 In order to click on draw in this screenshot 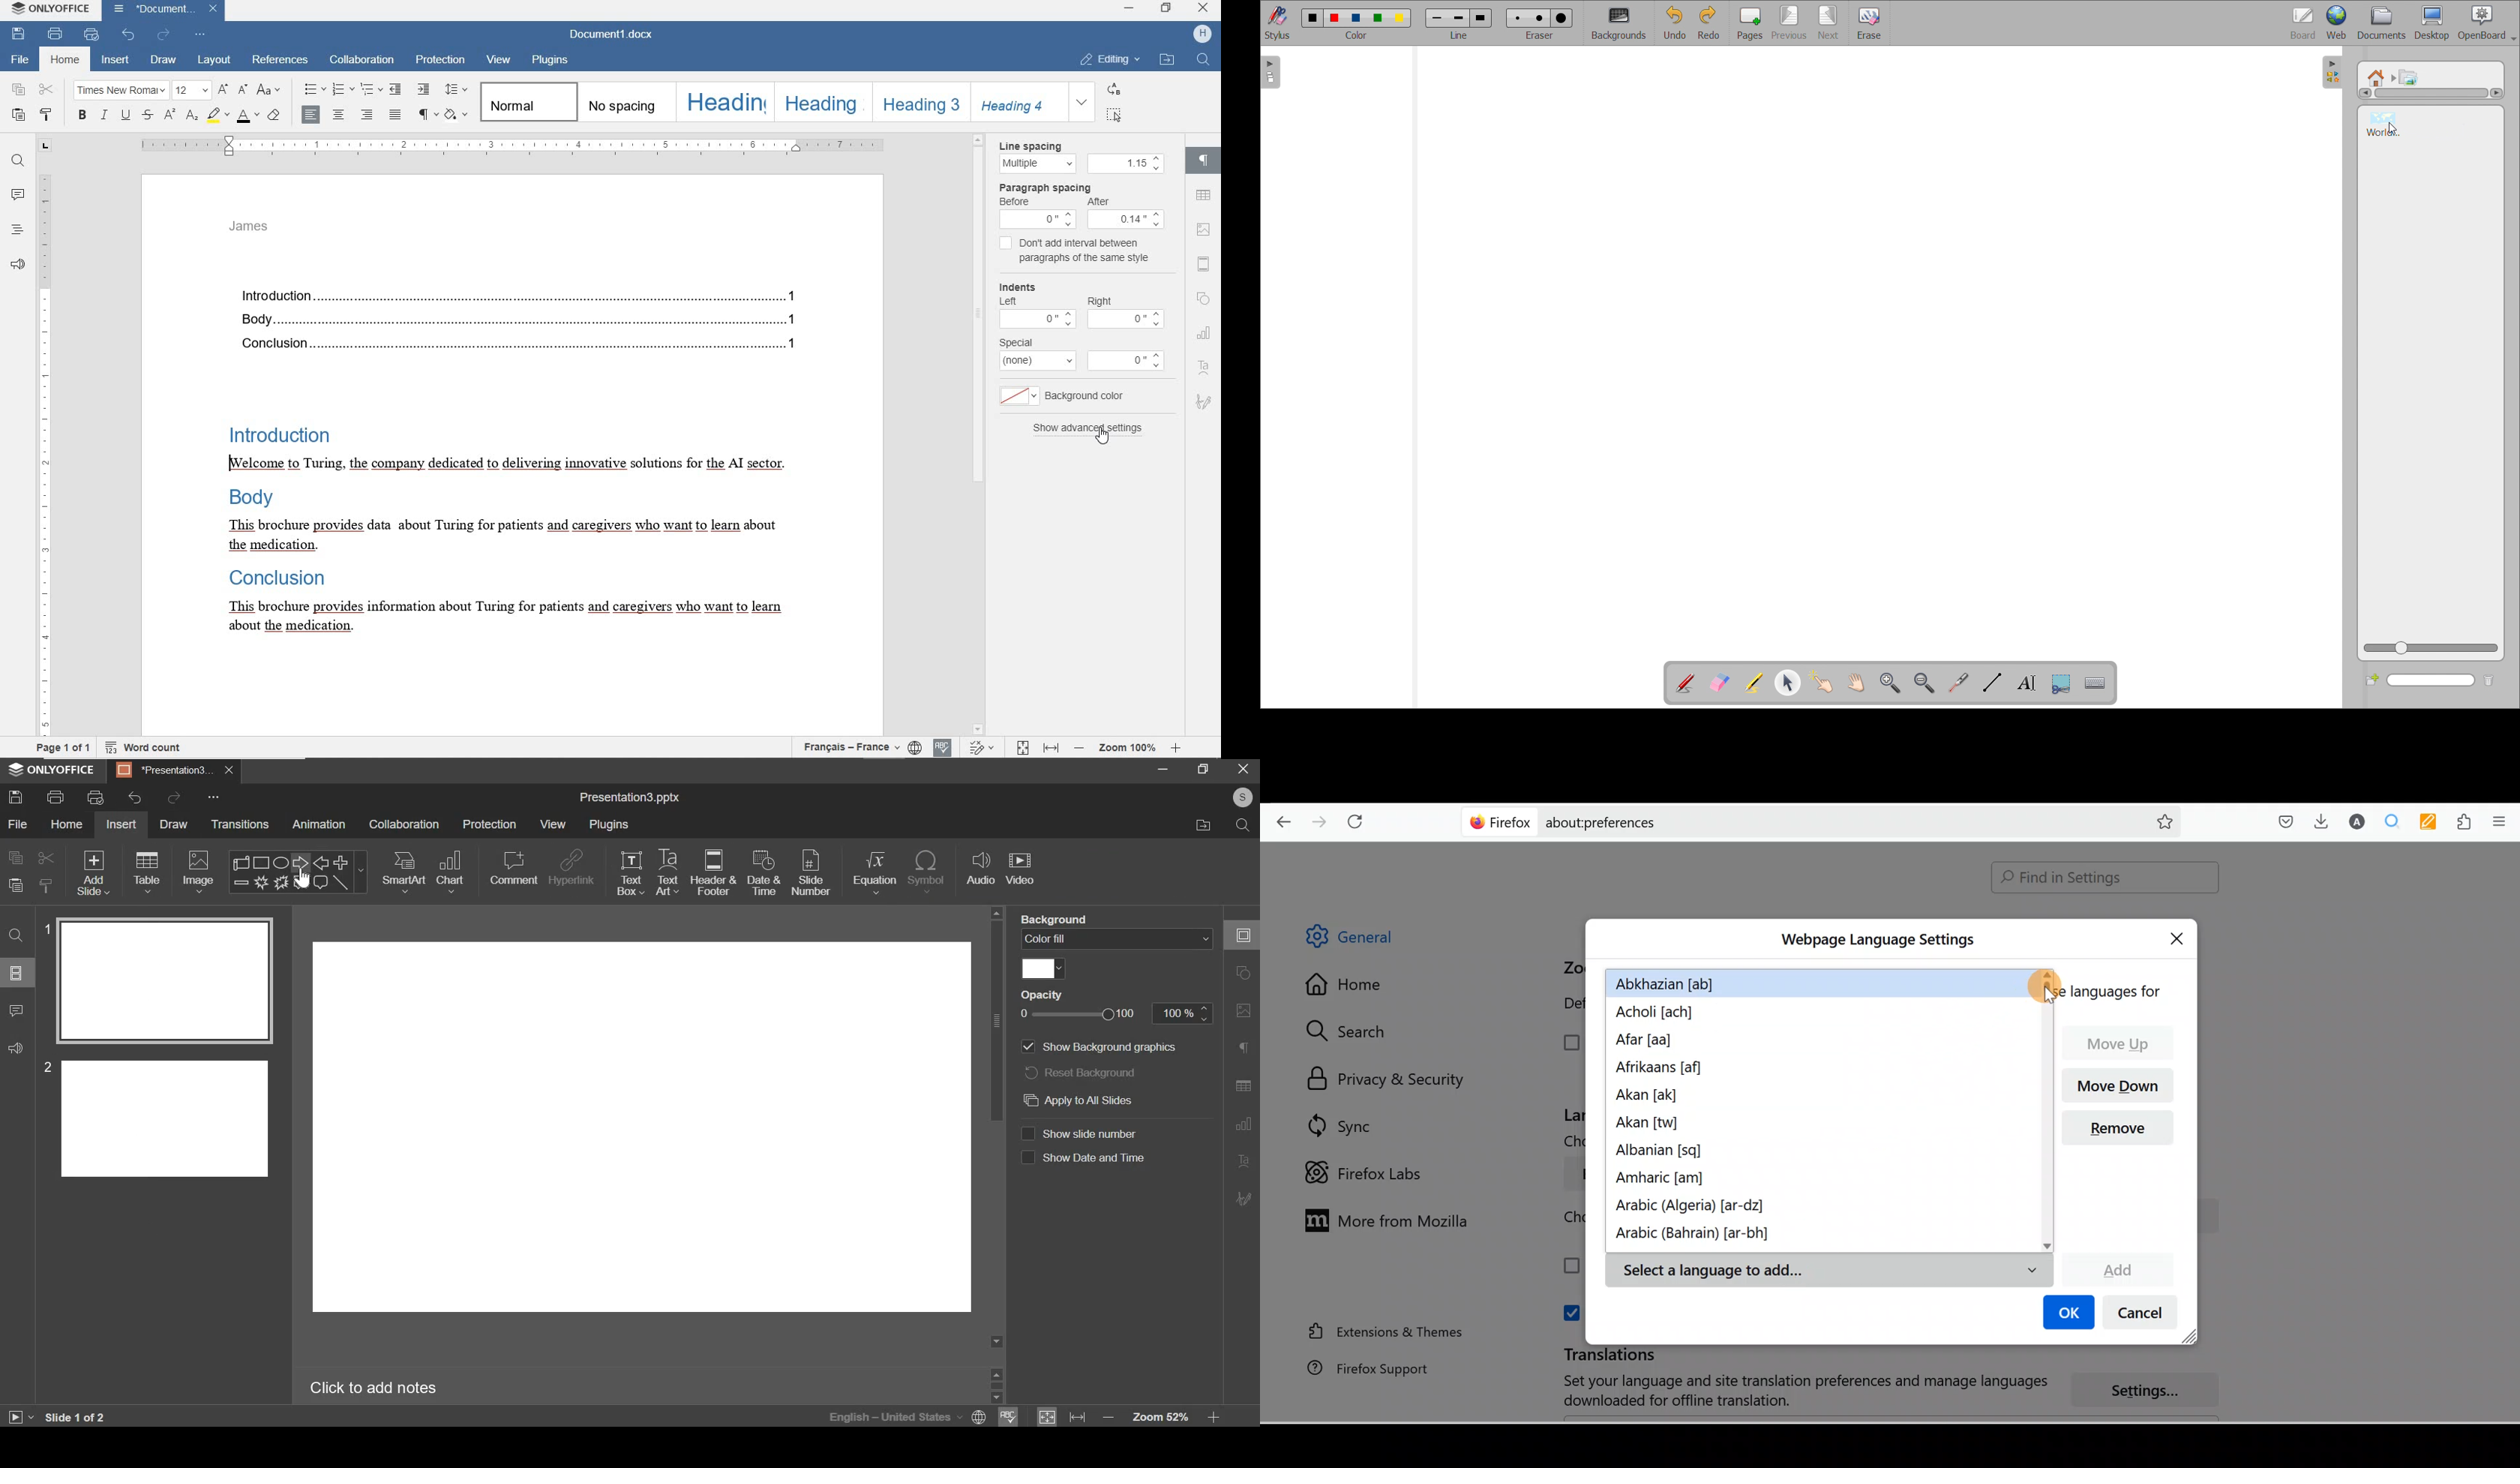, I will do `click(177, 826)`.